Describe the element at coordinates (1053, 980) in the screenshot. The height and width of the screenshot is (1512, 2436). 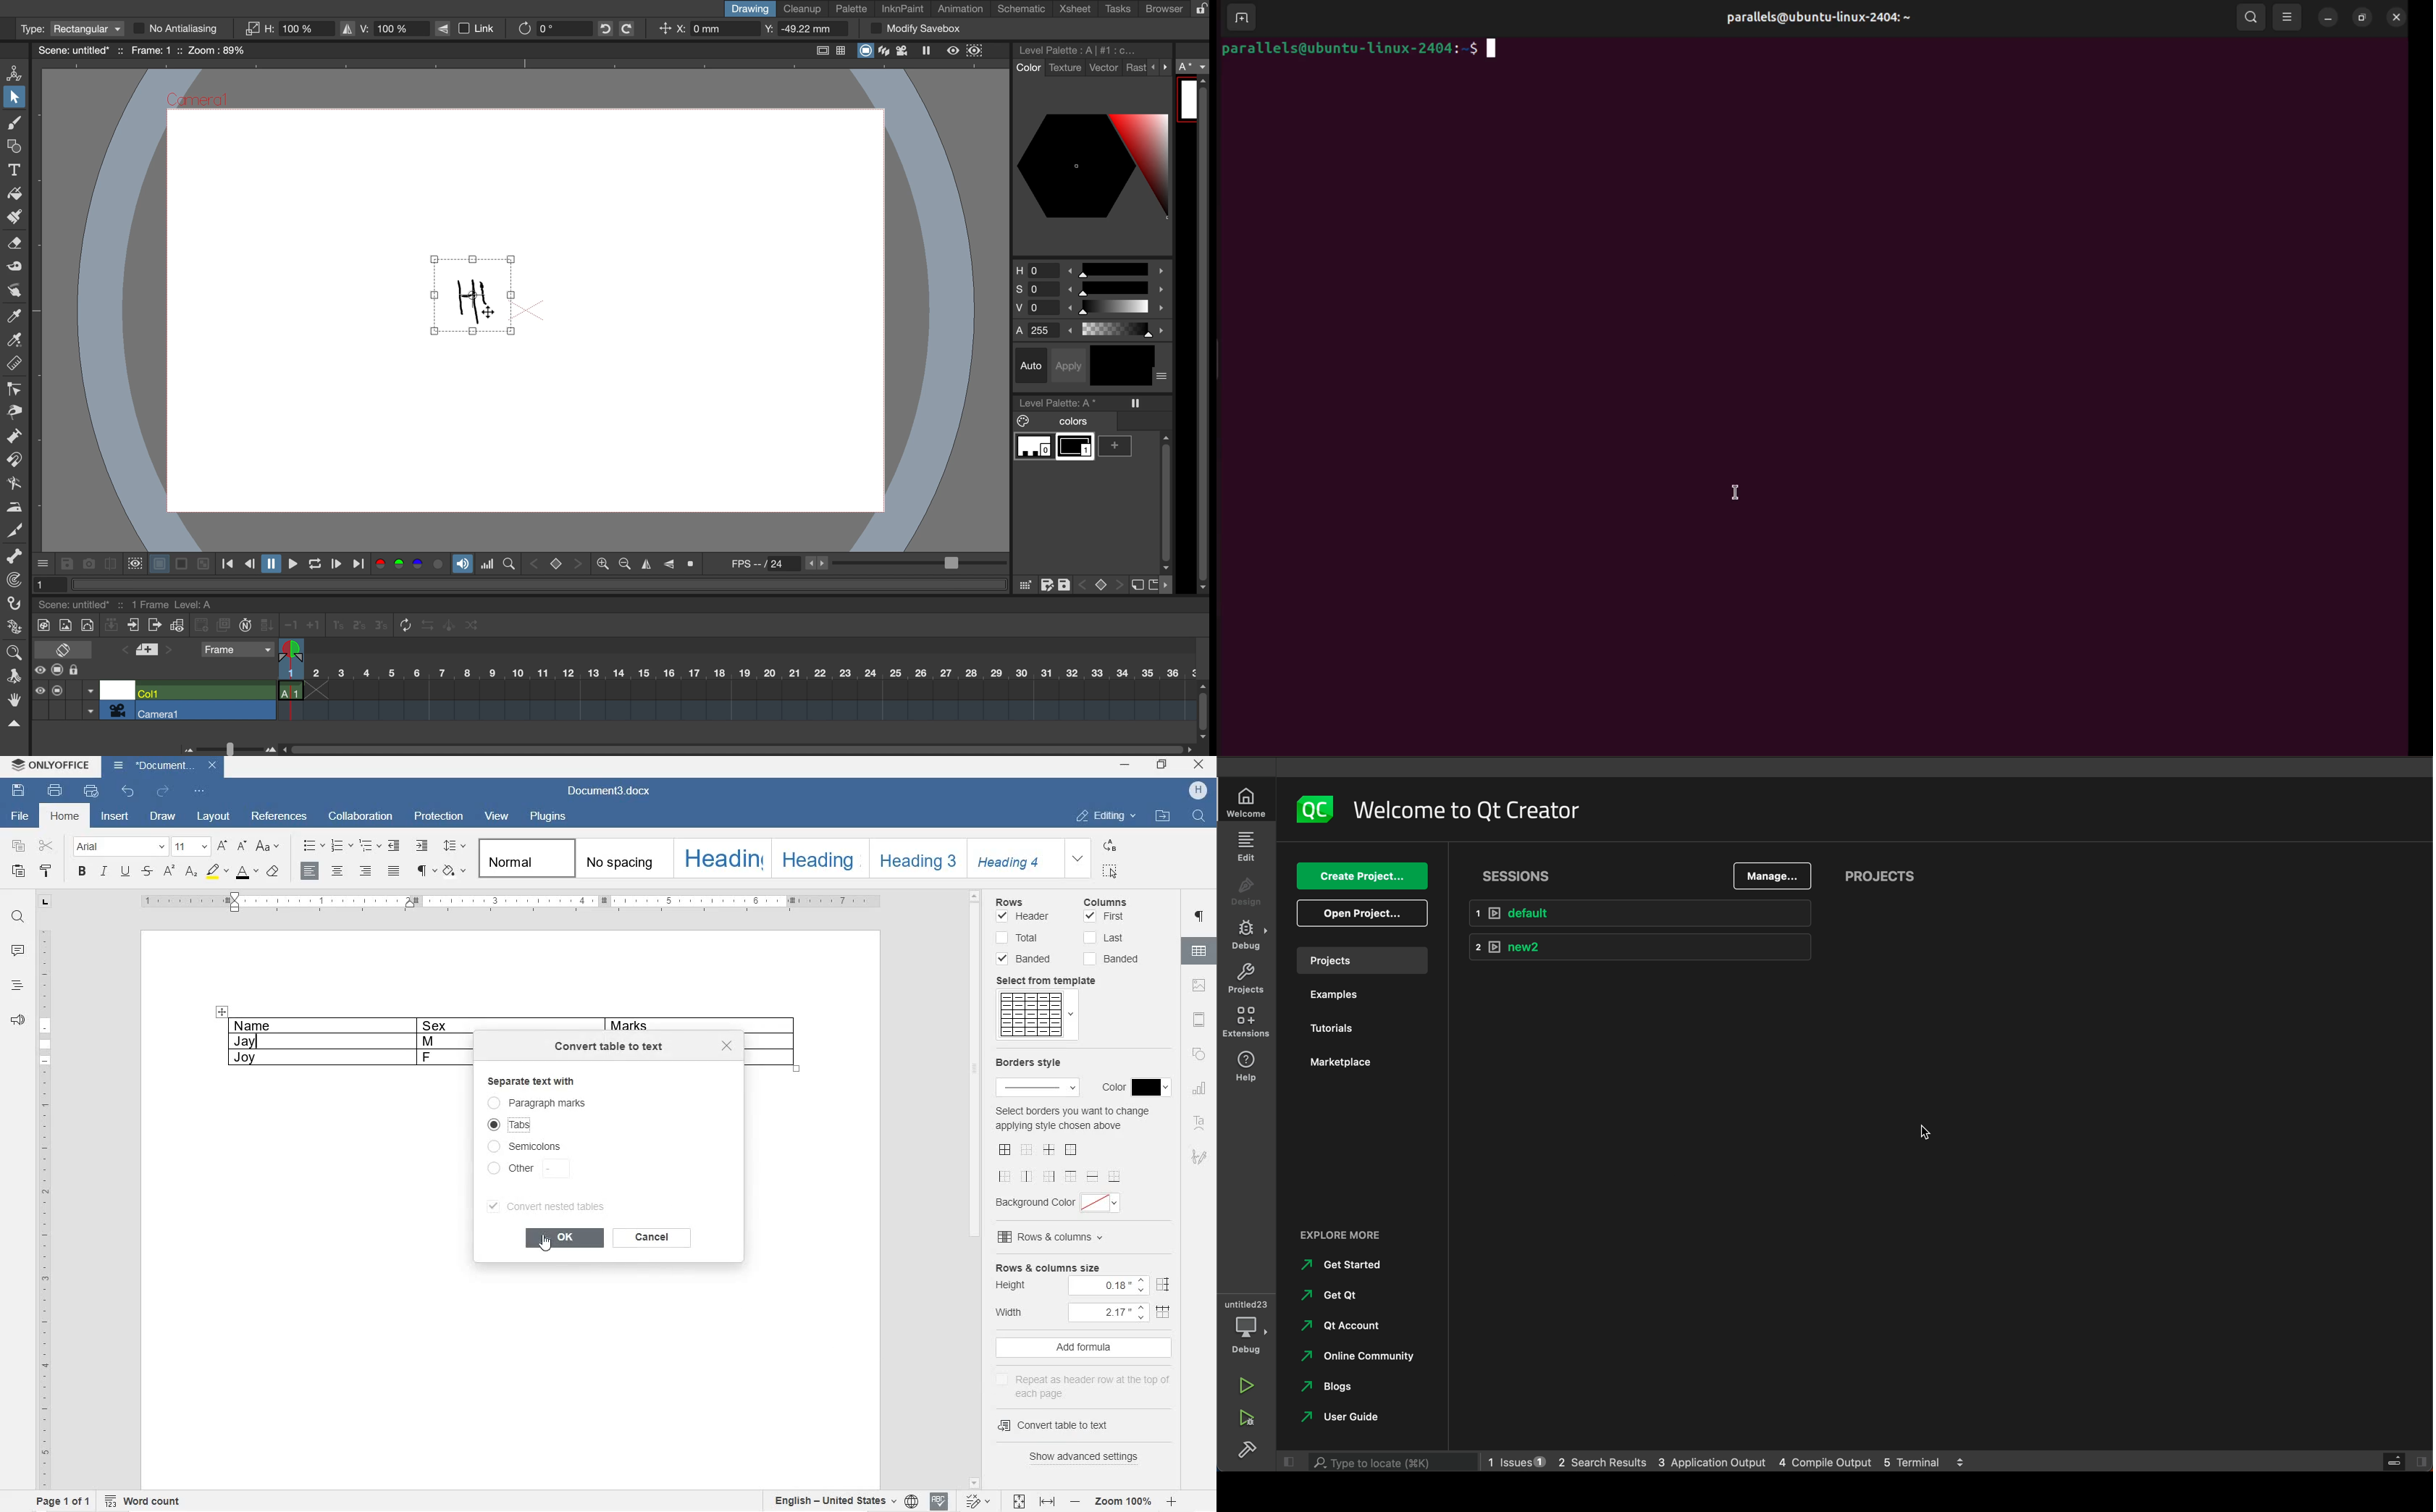
I see `select from template` at that location.